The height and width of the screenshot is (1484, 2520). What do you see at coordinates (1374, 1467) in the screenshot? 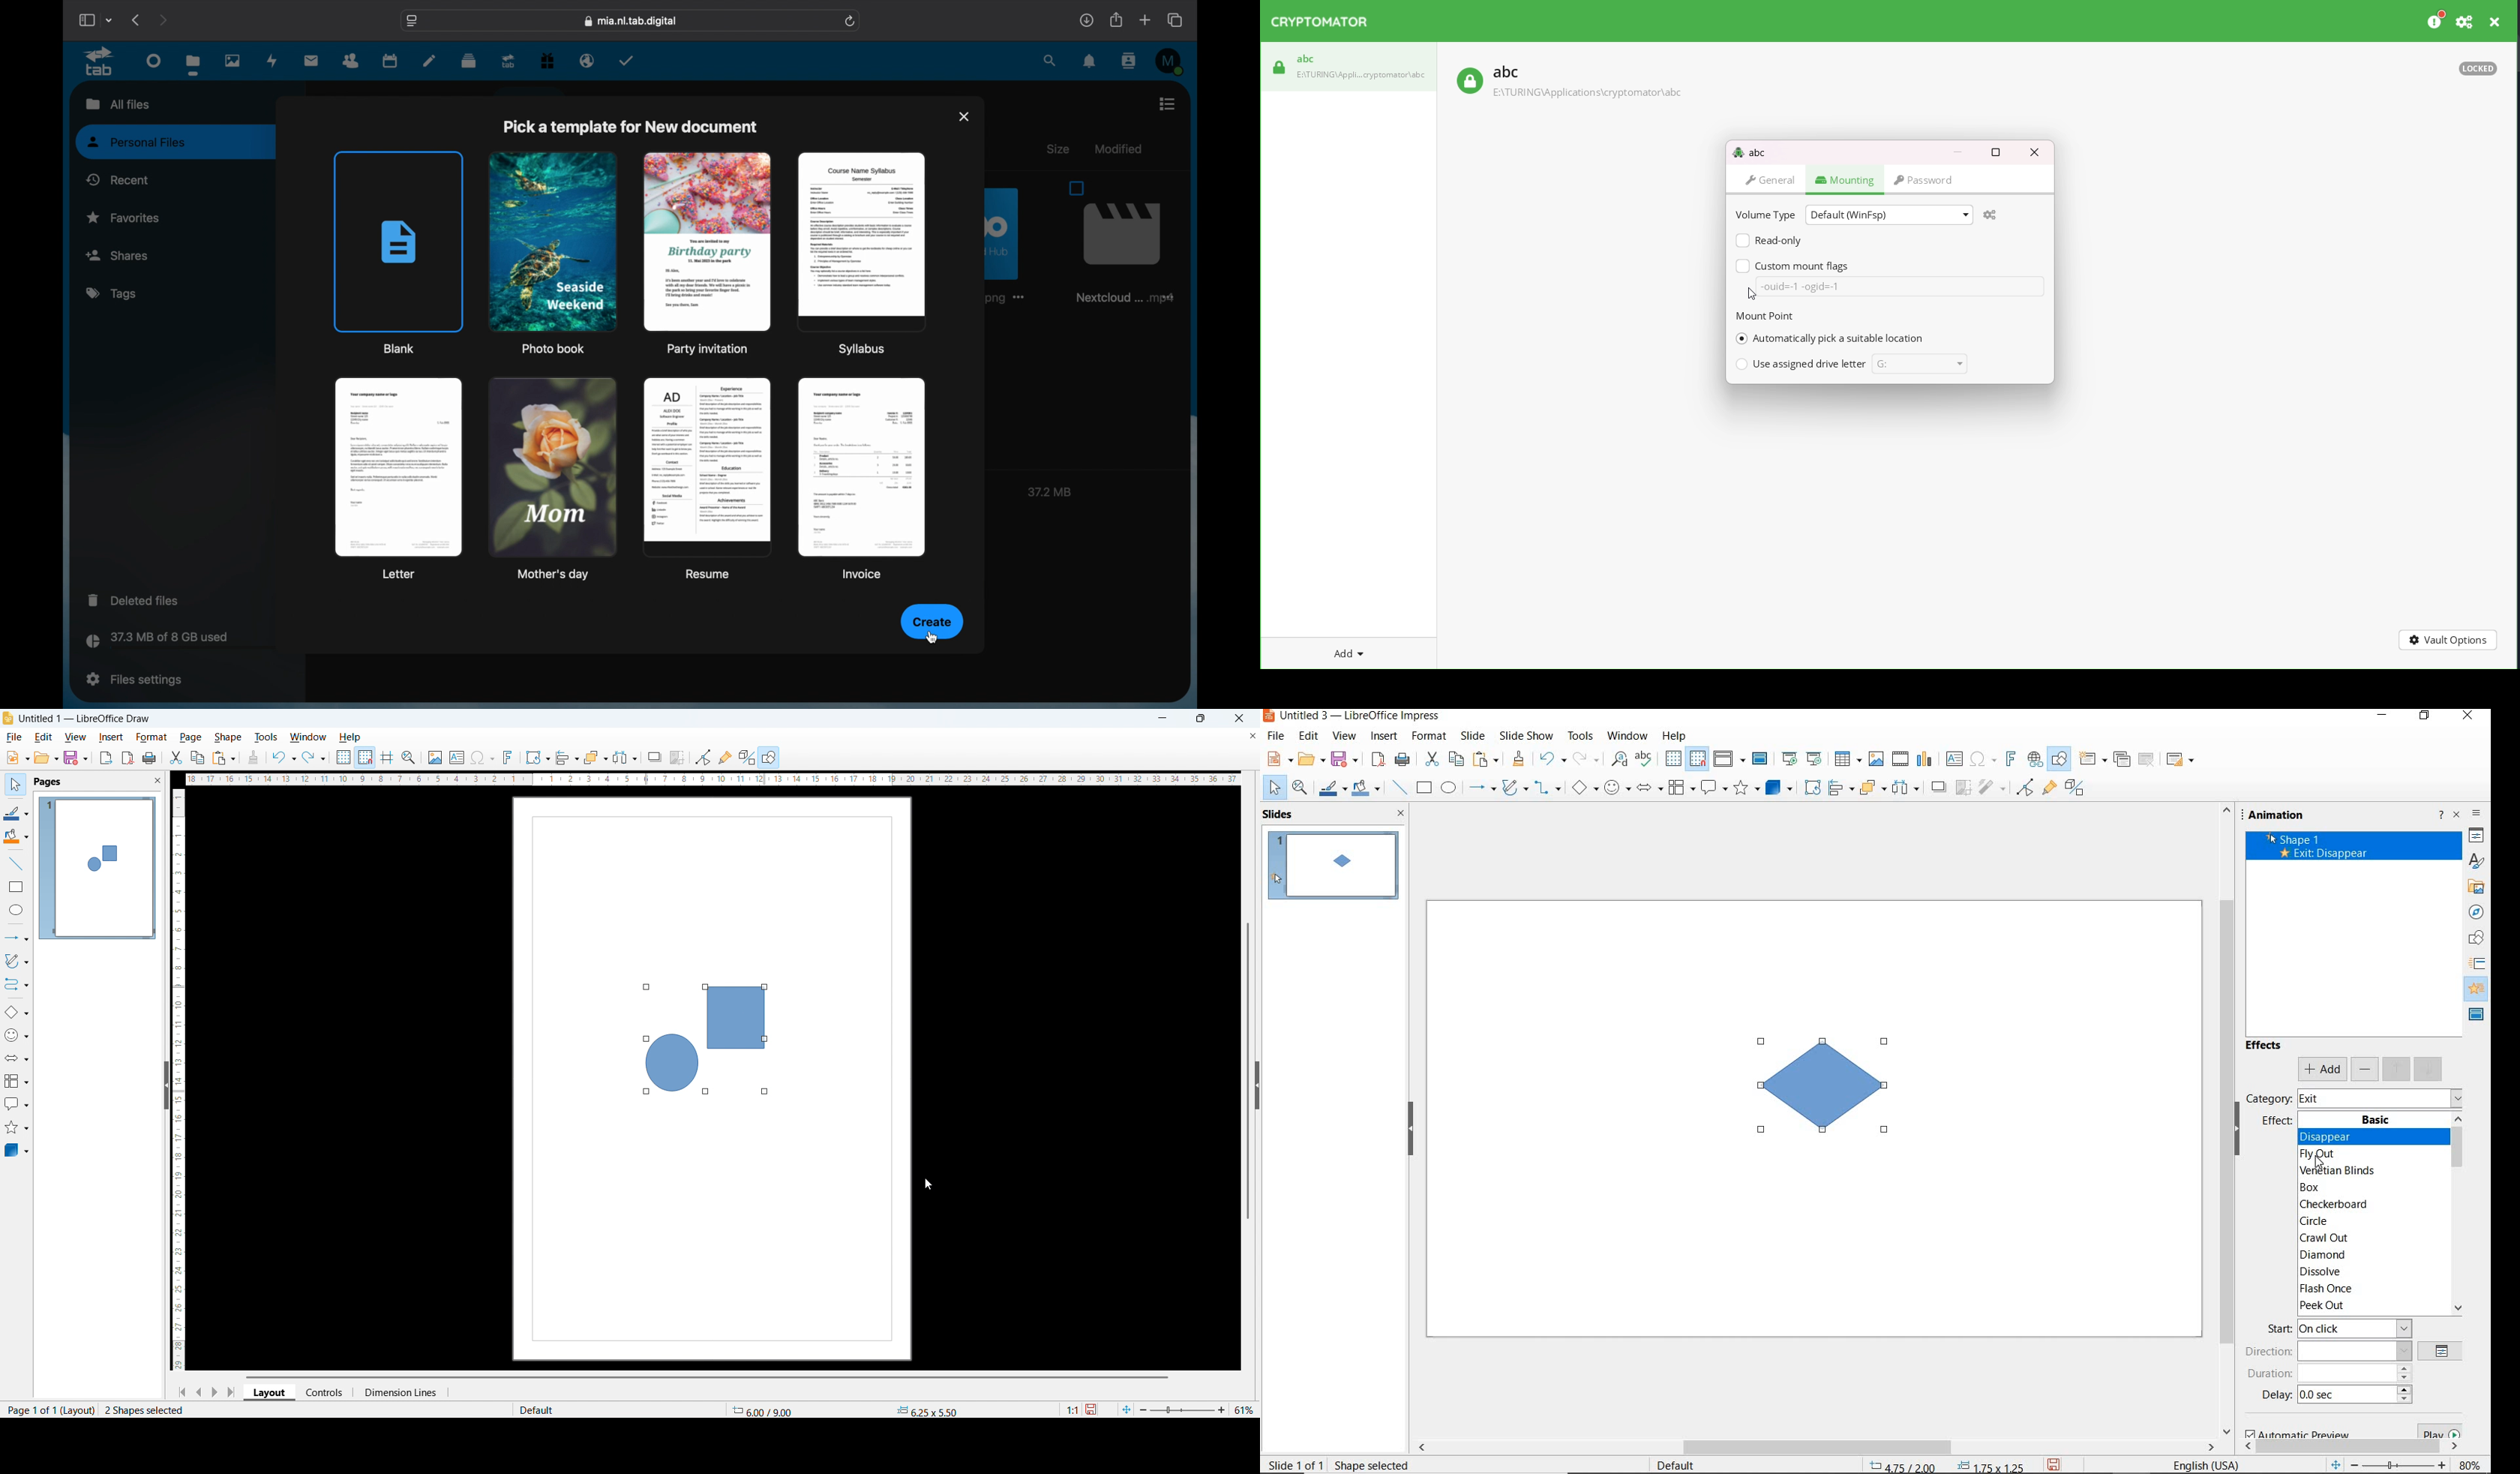
I see `shape selected` at bounding box center [1374, 1467].